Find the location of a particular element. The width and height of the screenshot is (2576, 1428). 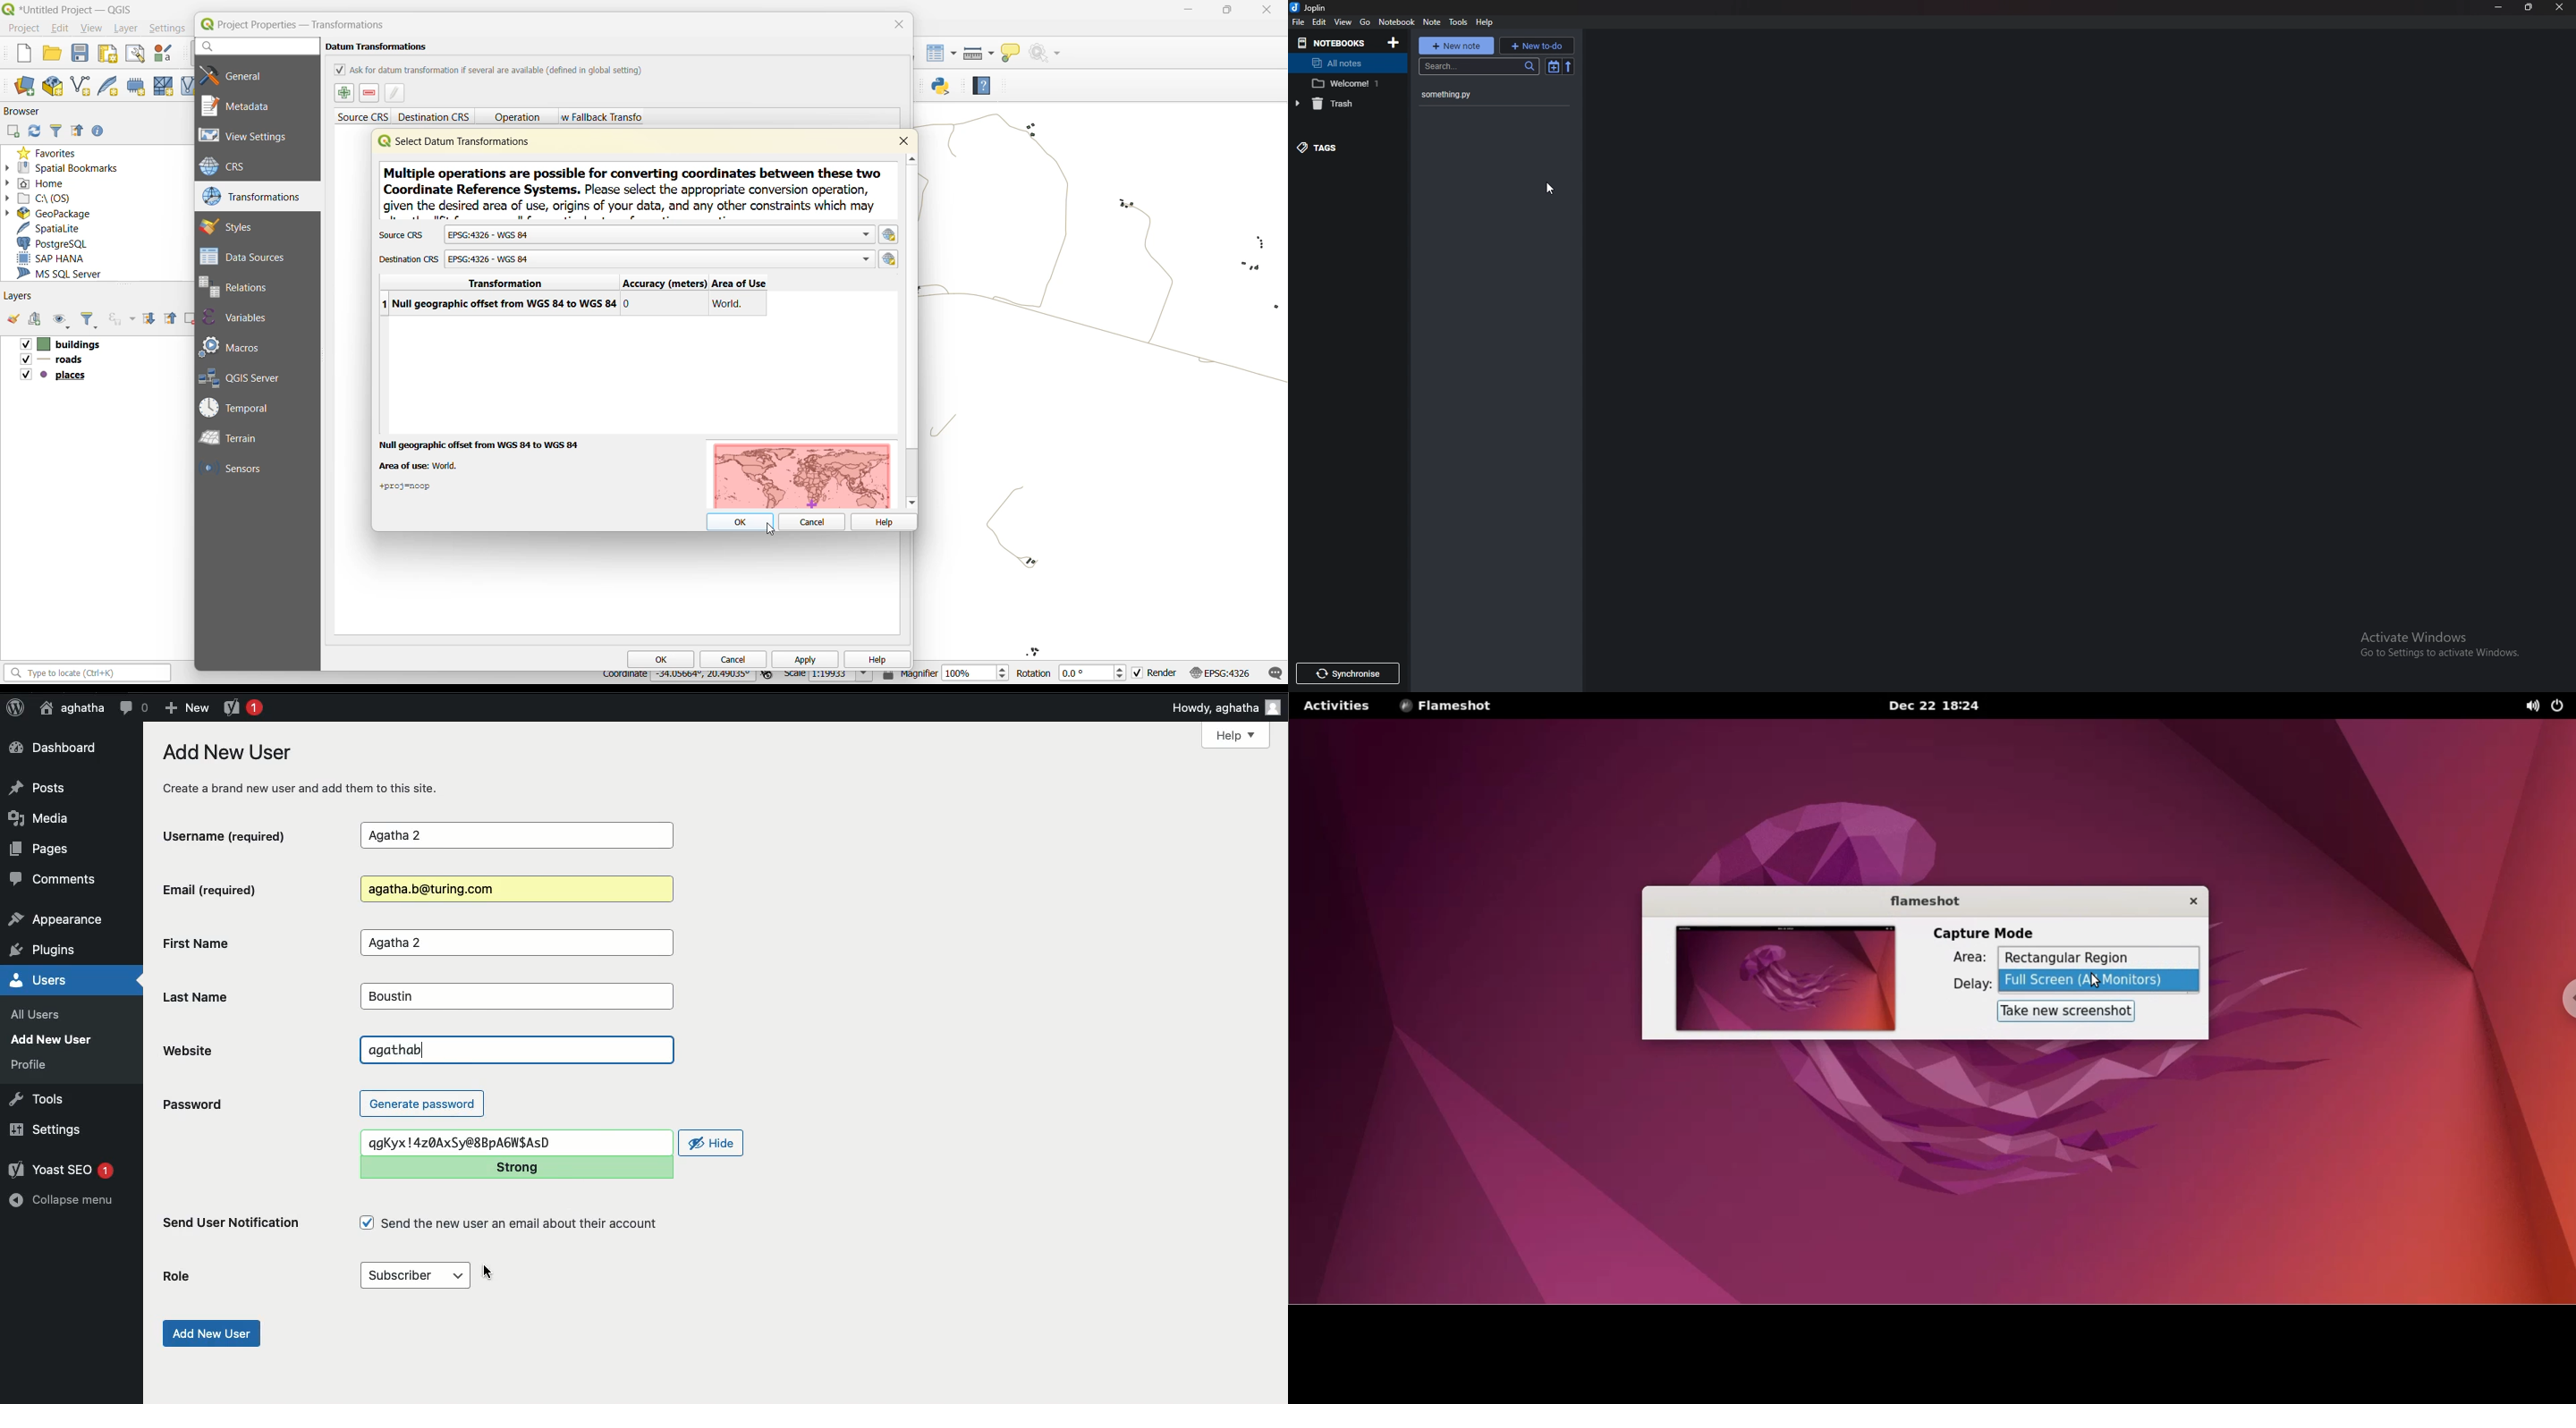

Reverse sort order is located at coordinates (1568, 66).